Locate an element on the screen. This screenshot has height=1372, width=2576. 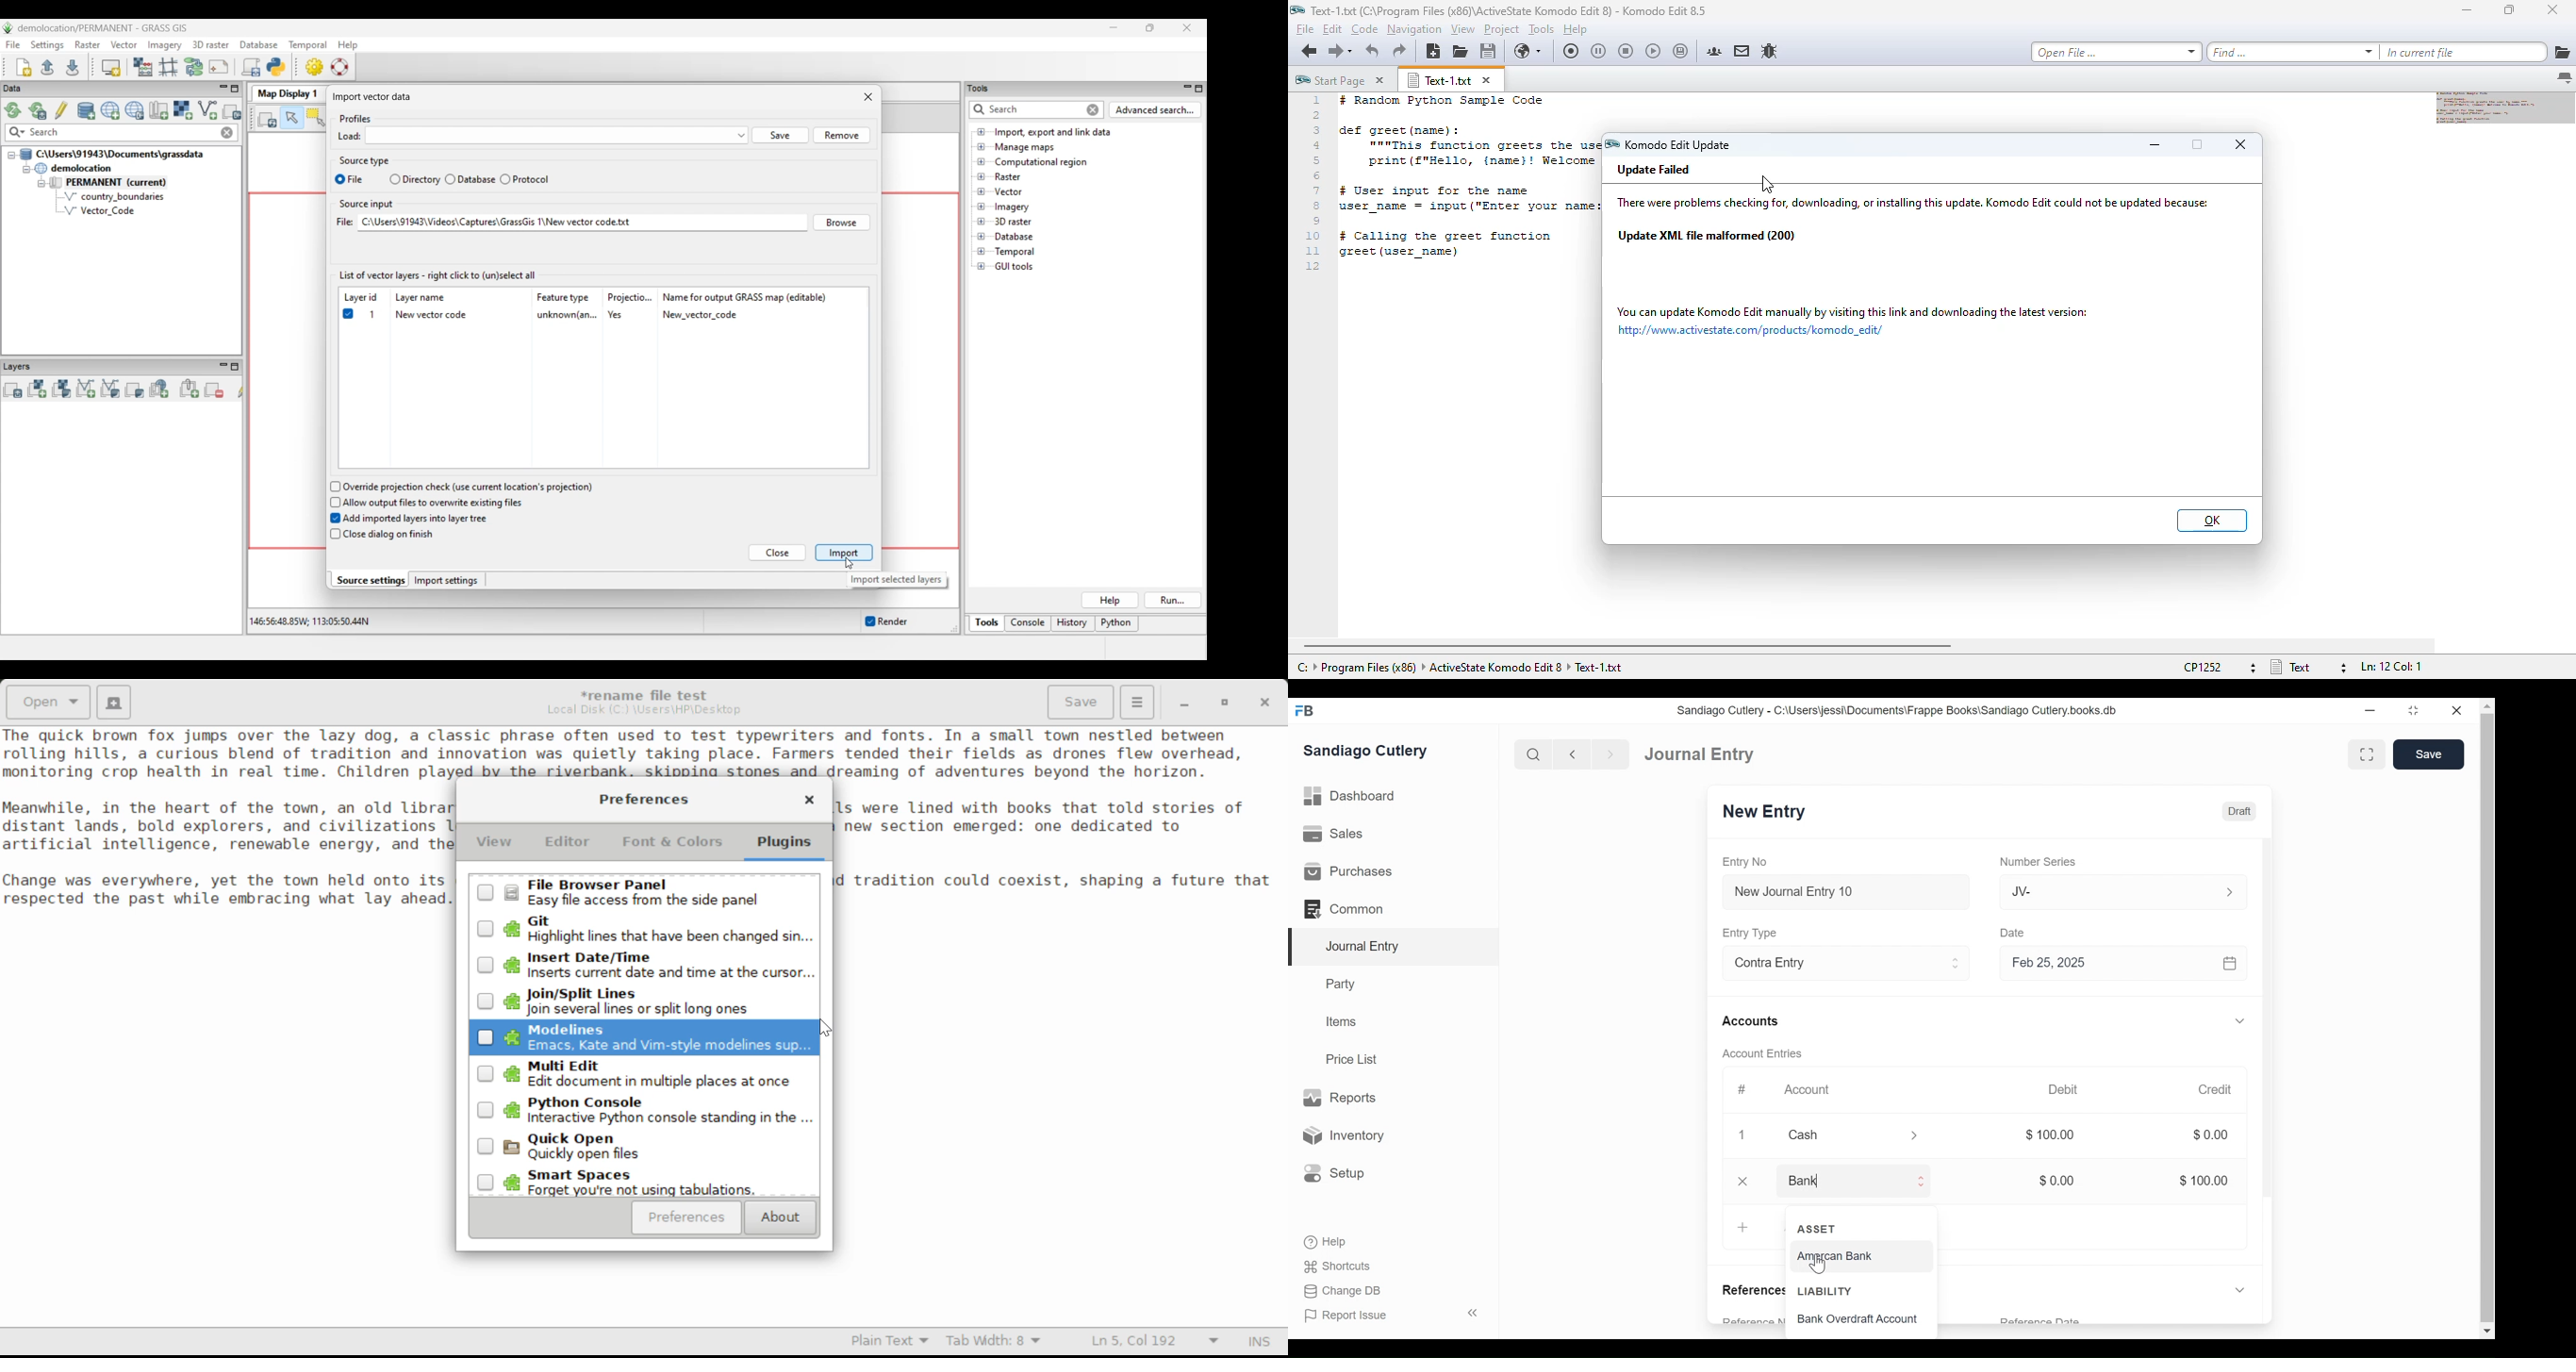
Feb 25, 2025 is located at coordinates (2118, 964).